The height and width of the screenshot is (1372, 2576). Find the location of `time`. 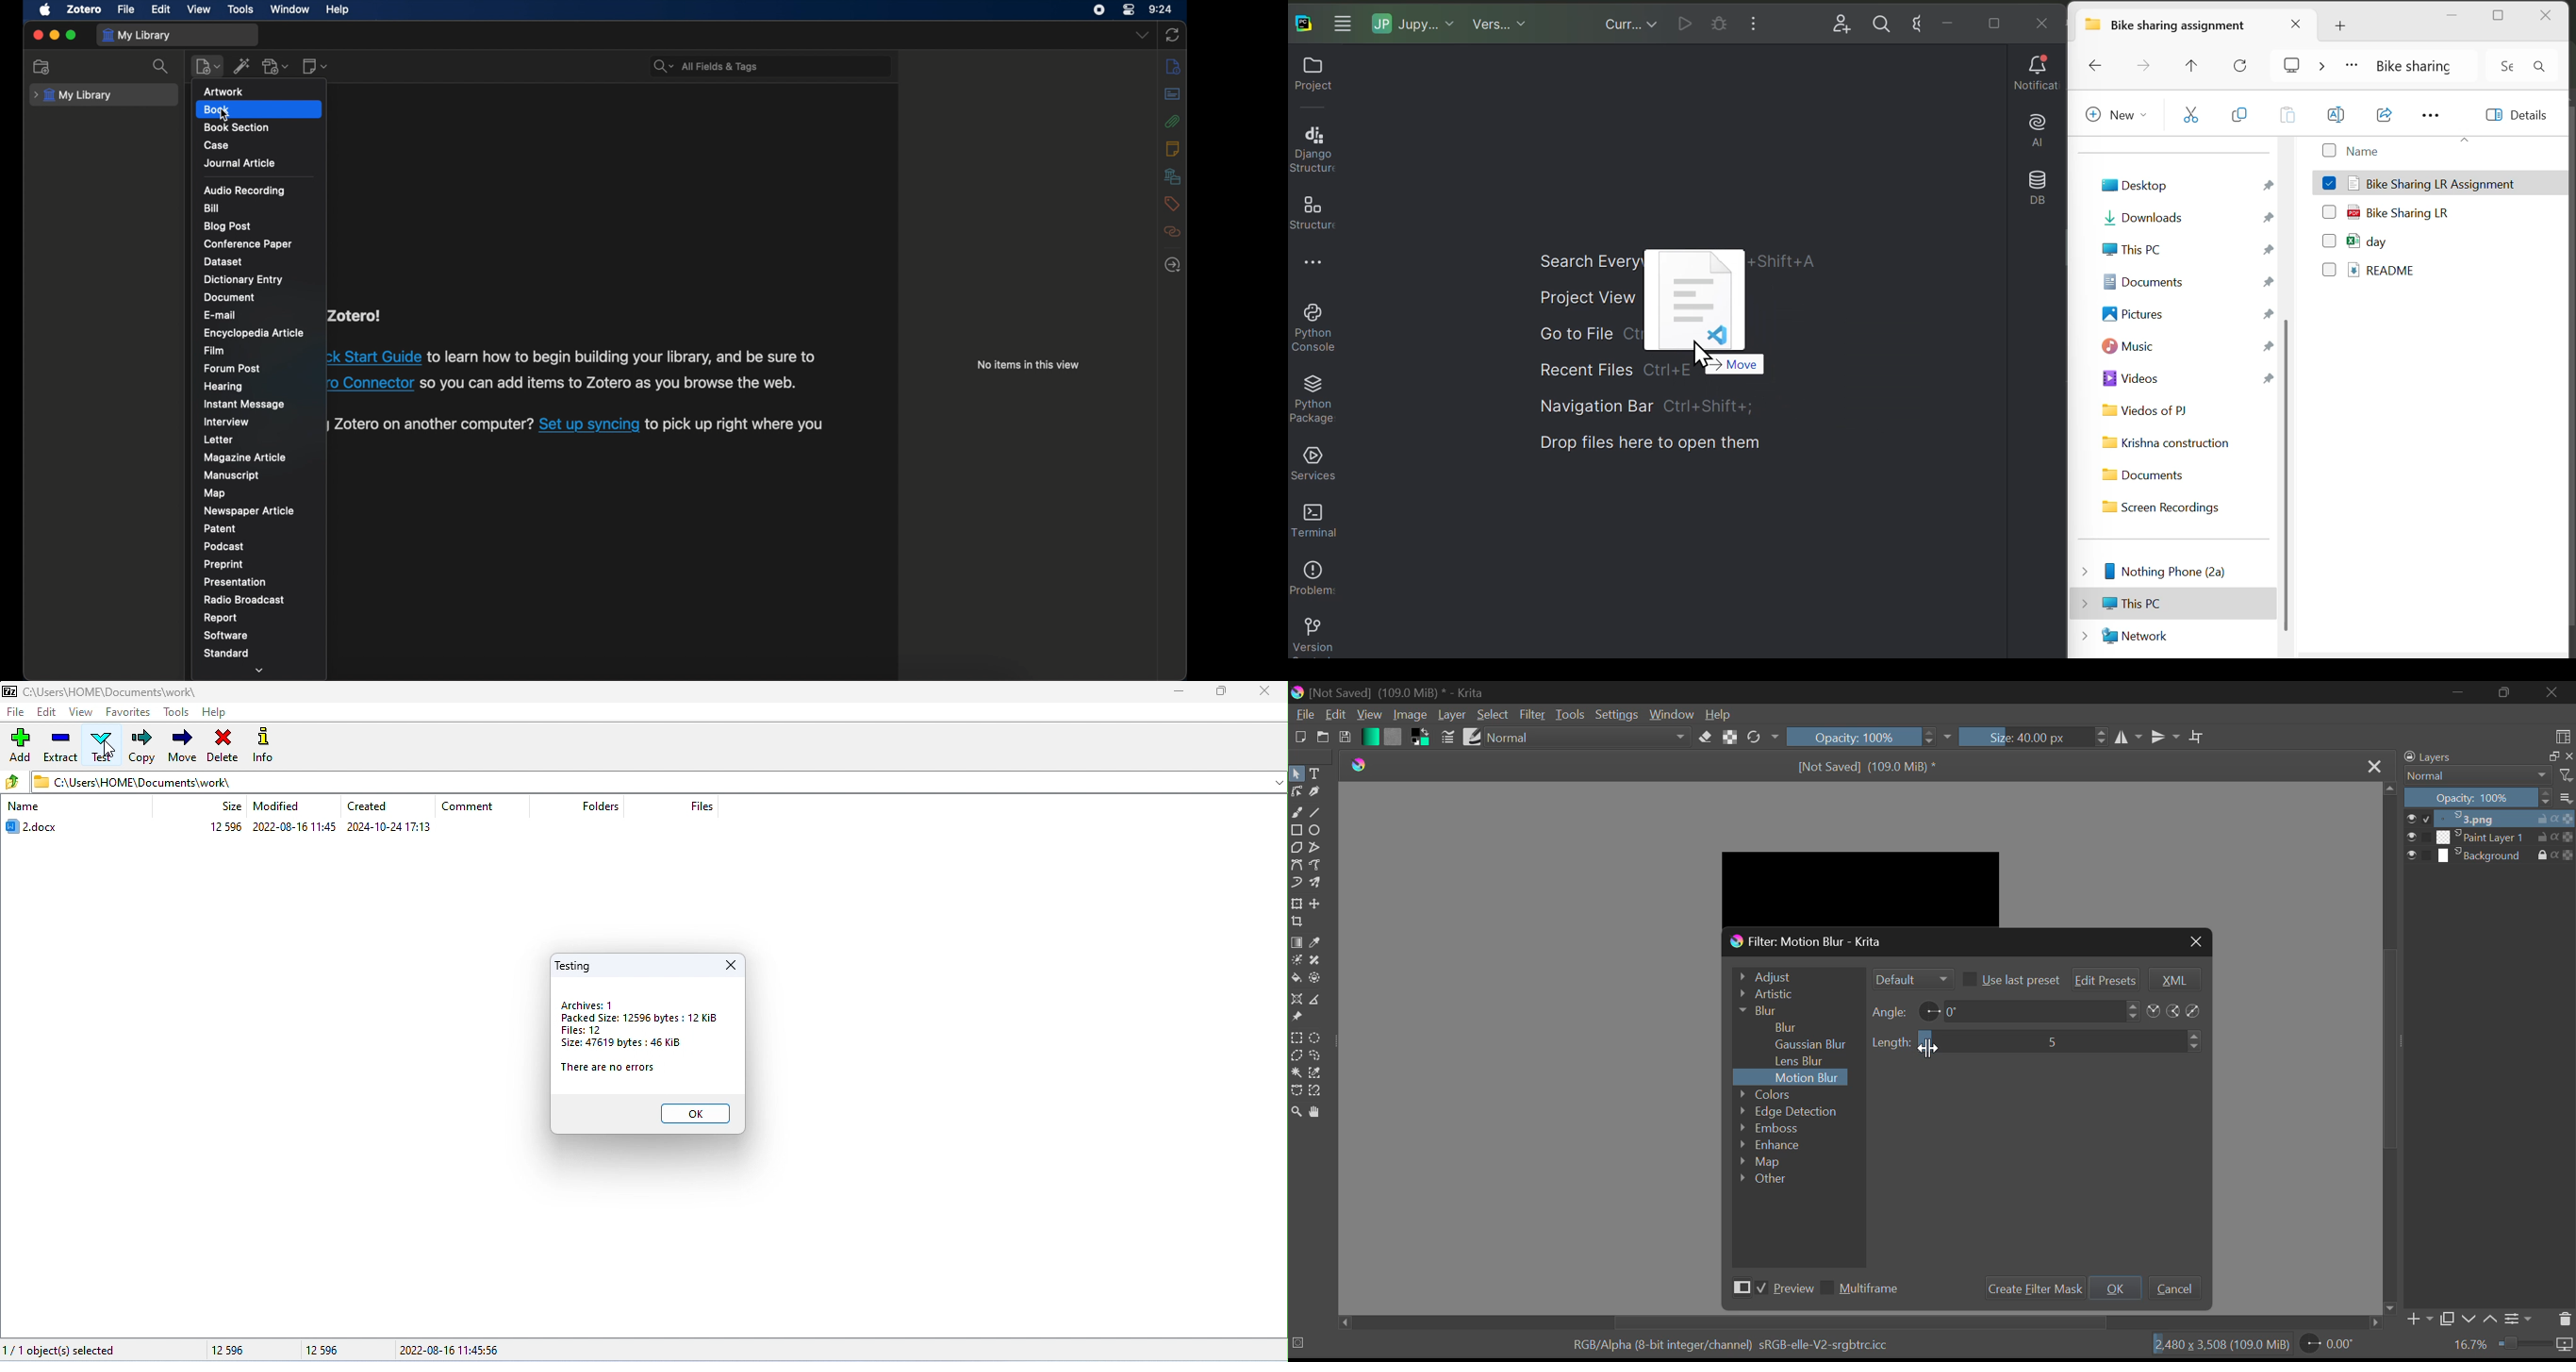

time is located at coordinates (1162, 9).